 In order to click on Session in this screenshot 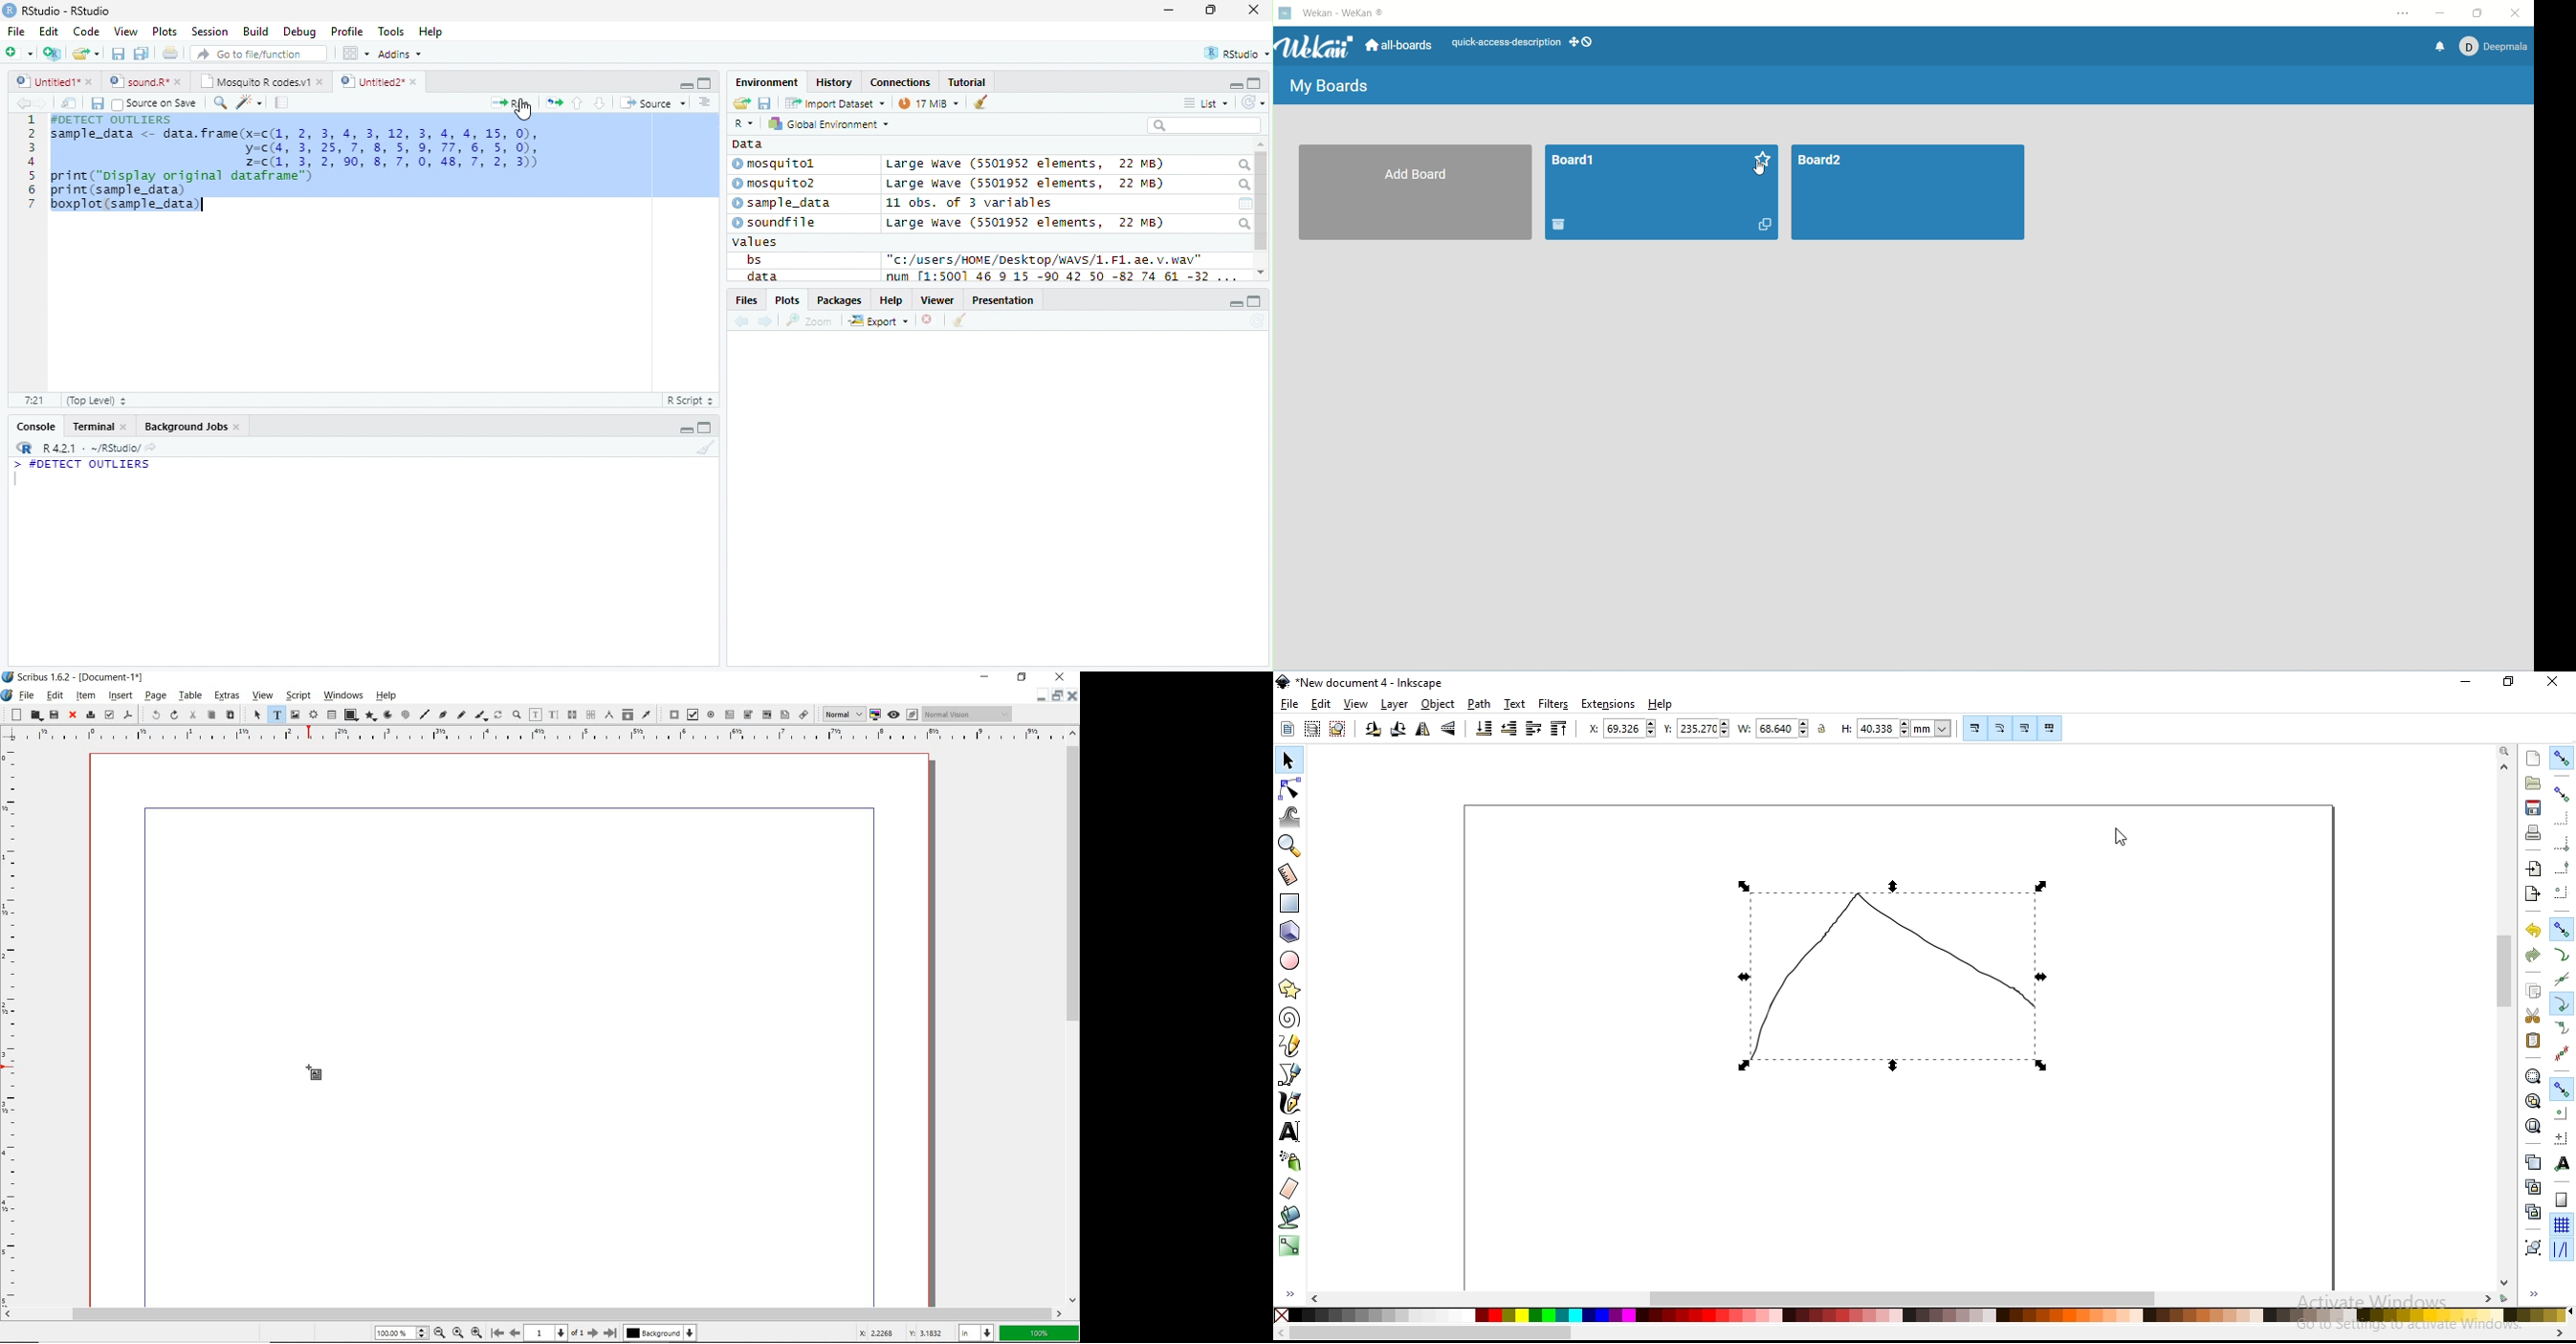, I will do `click(209, 31)`.